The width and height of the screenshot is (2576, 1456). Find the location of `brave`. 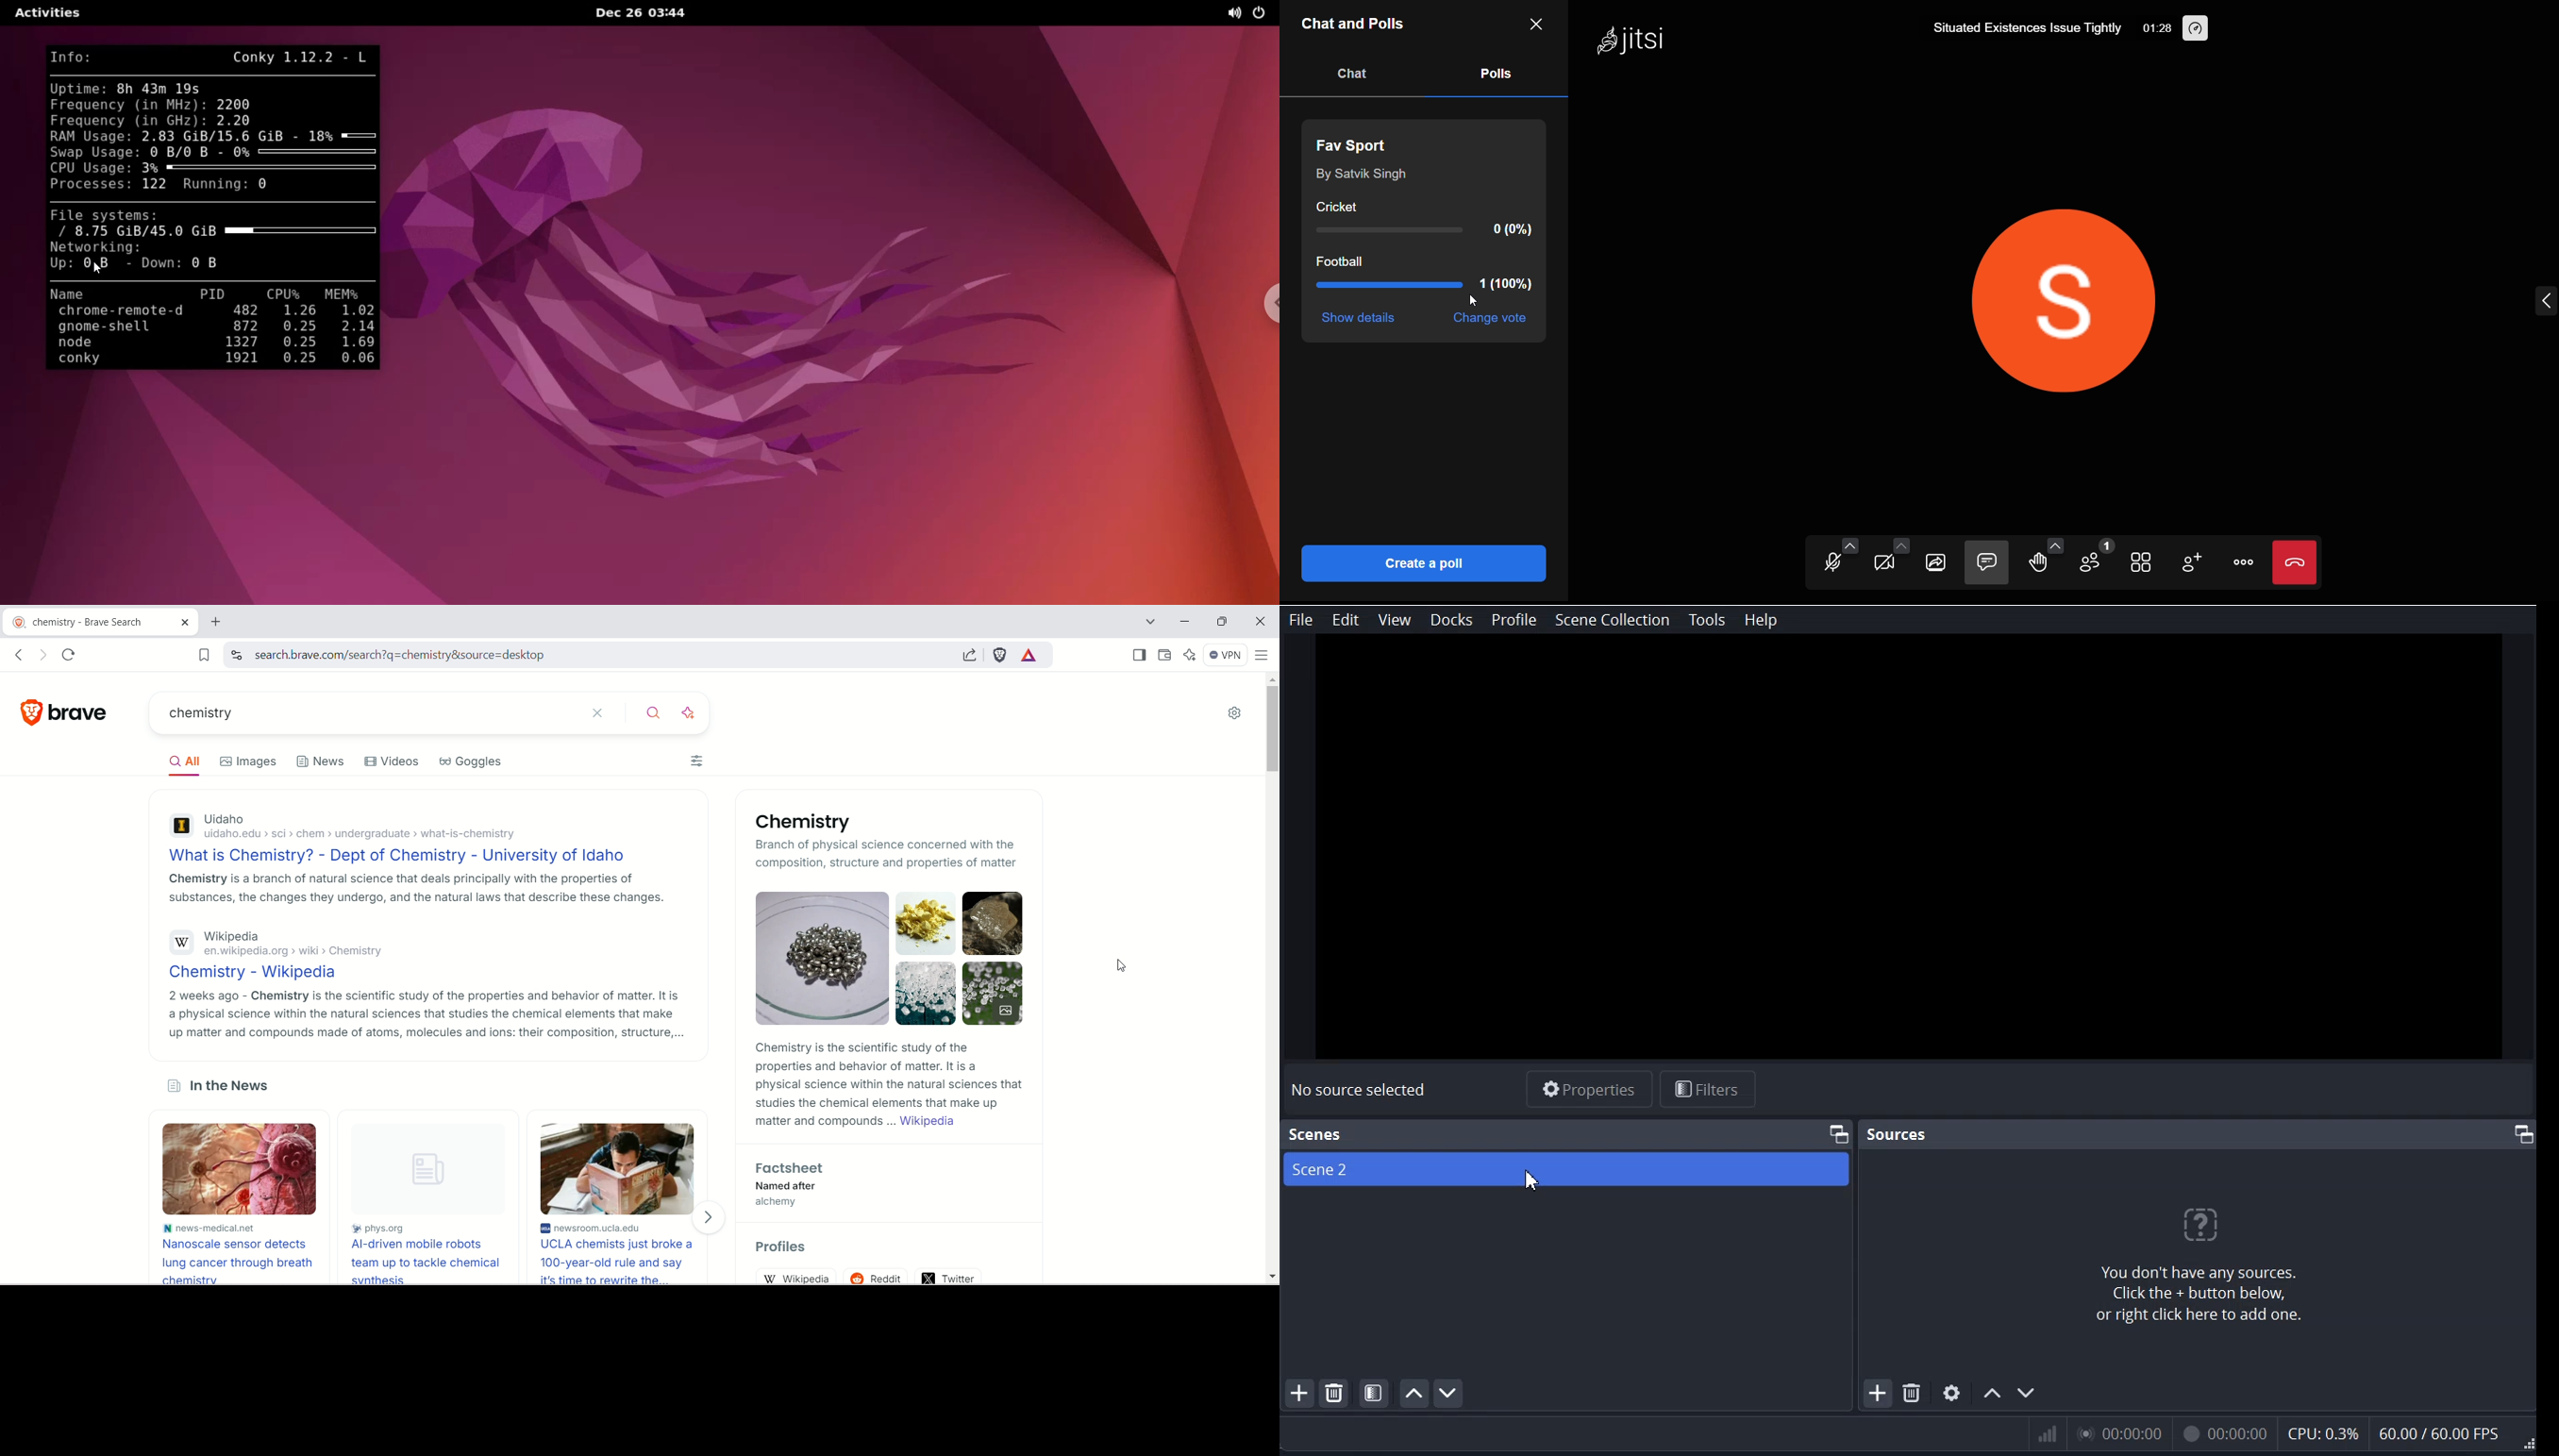

brave is located at coordinates (81, 713).